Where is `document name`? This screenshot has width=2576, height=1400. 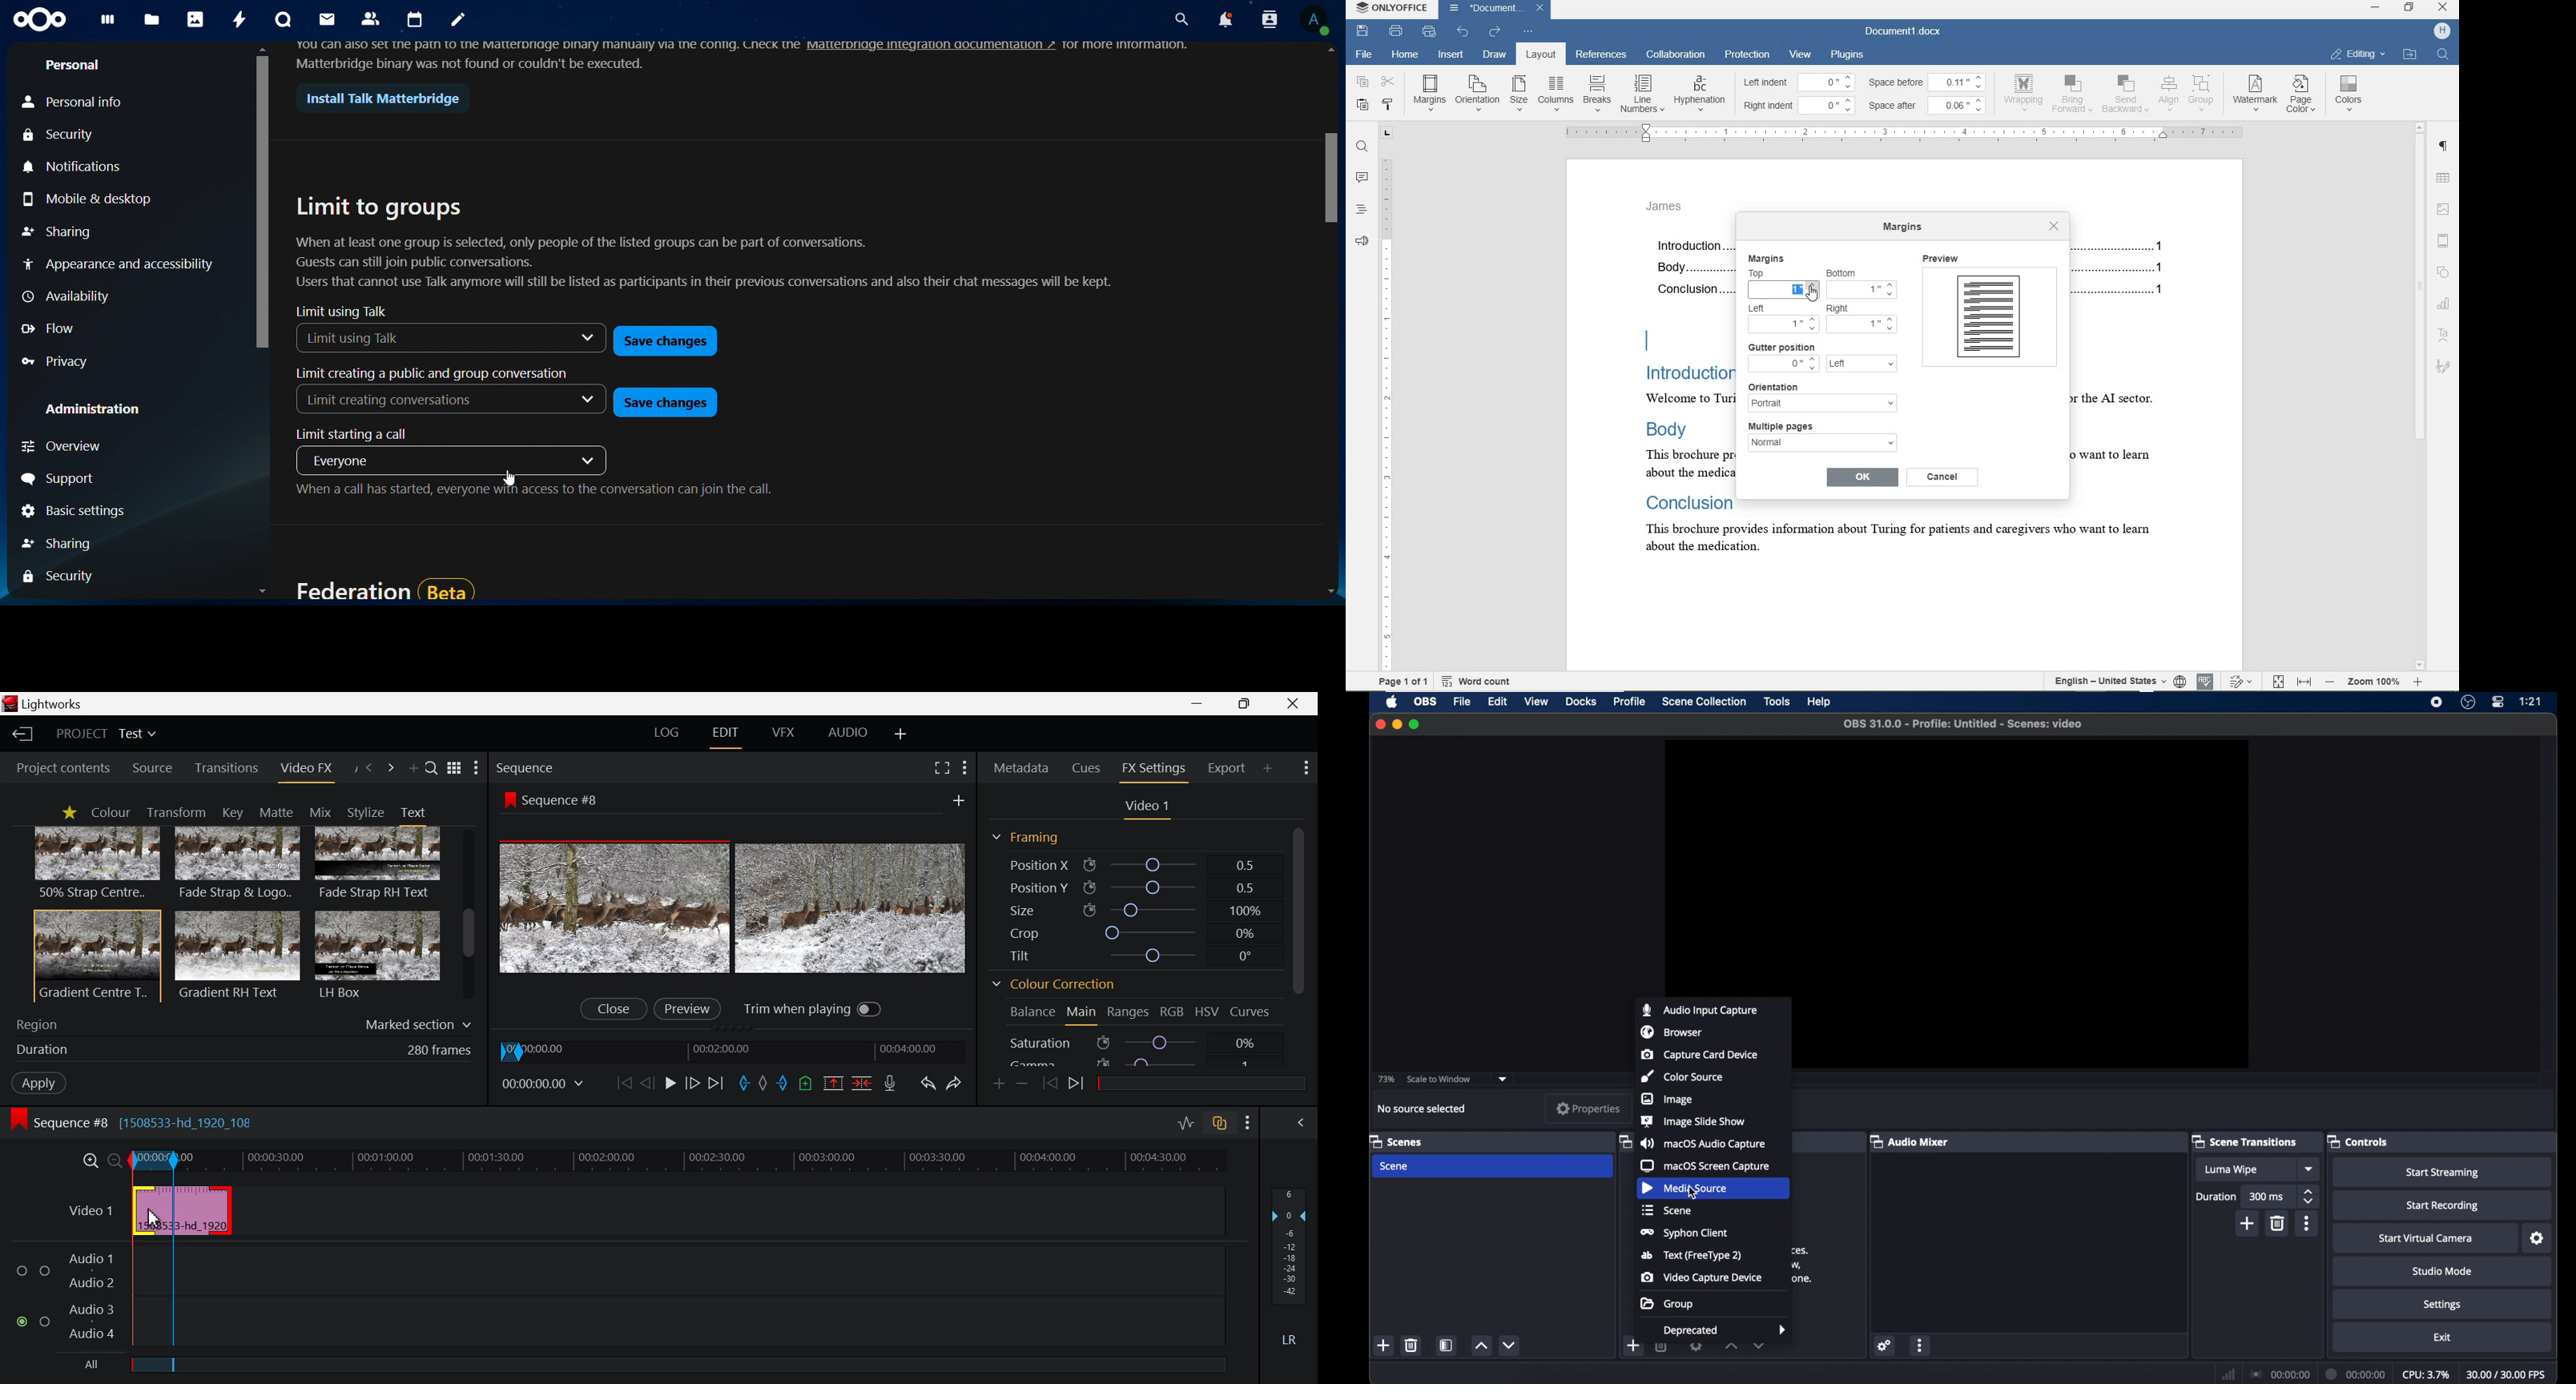
document name is located at coordinates (1904, 32).